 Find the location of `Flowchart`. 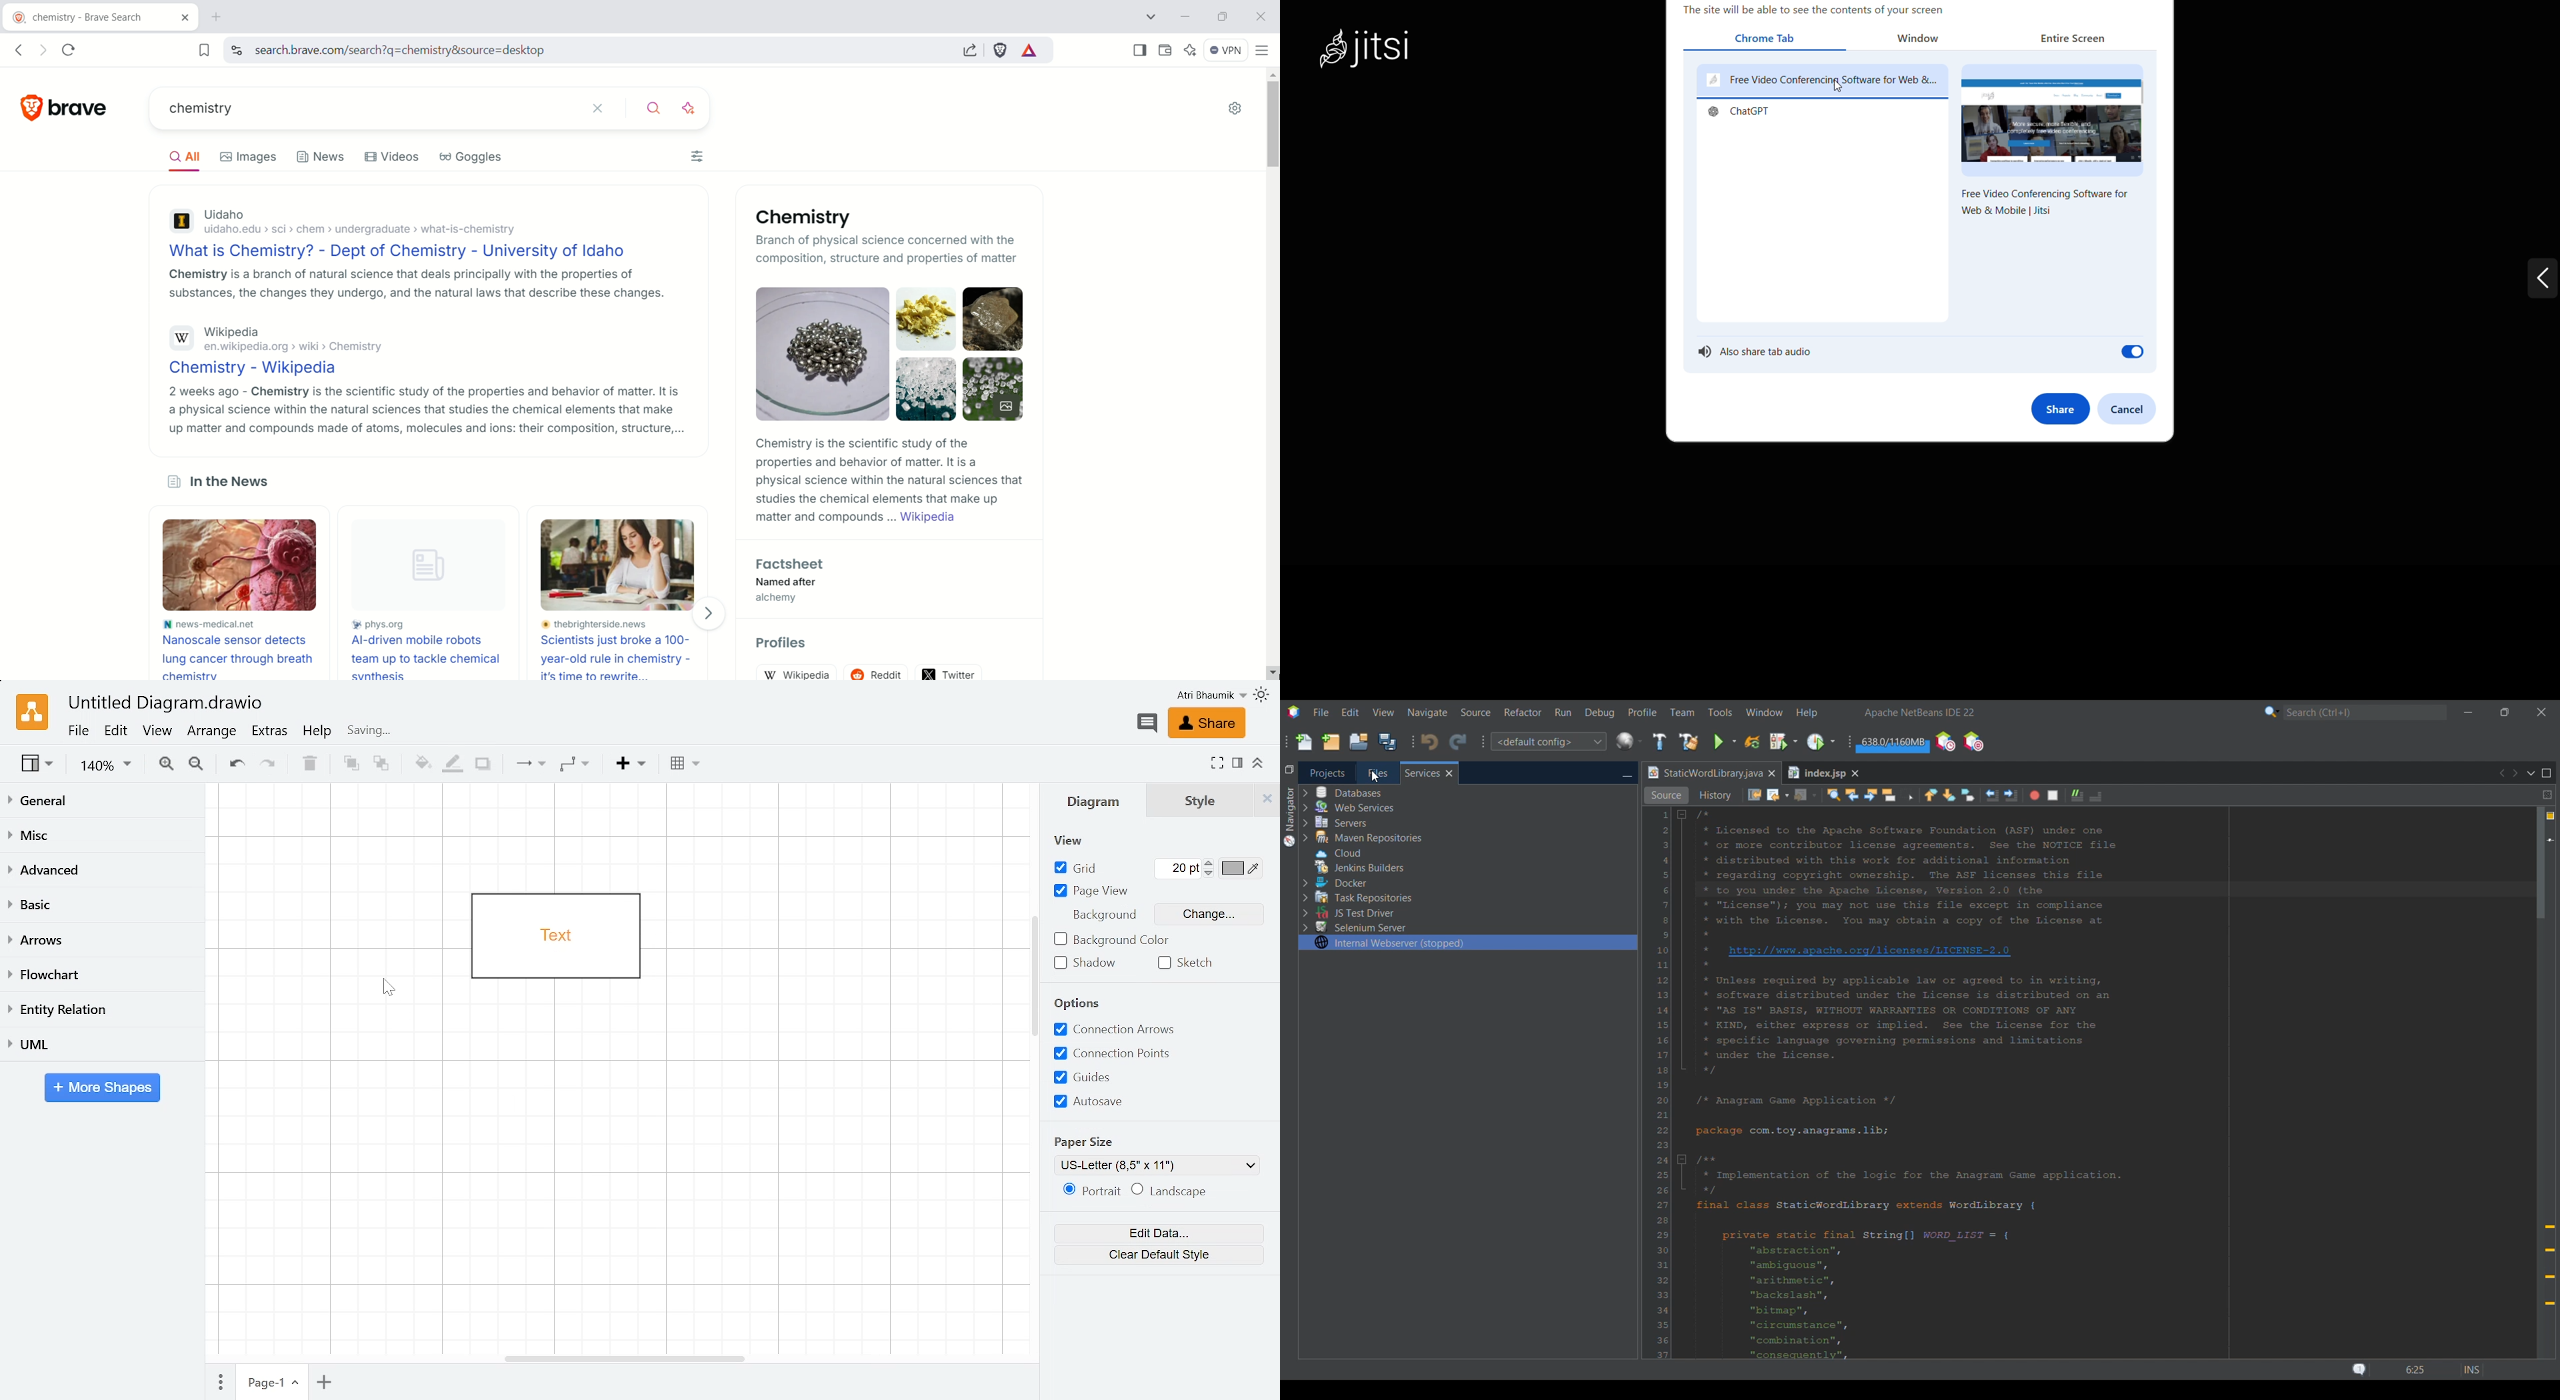

Flowchart is located at coordinates (98, 976).